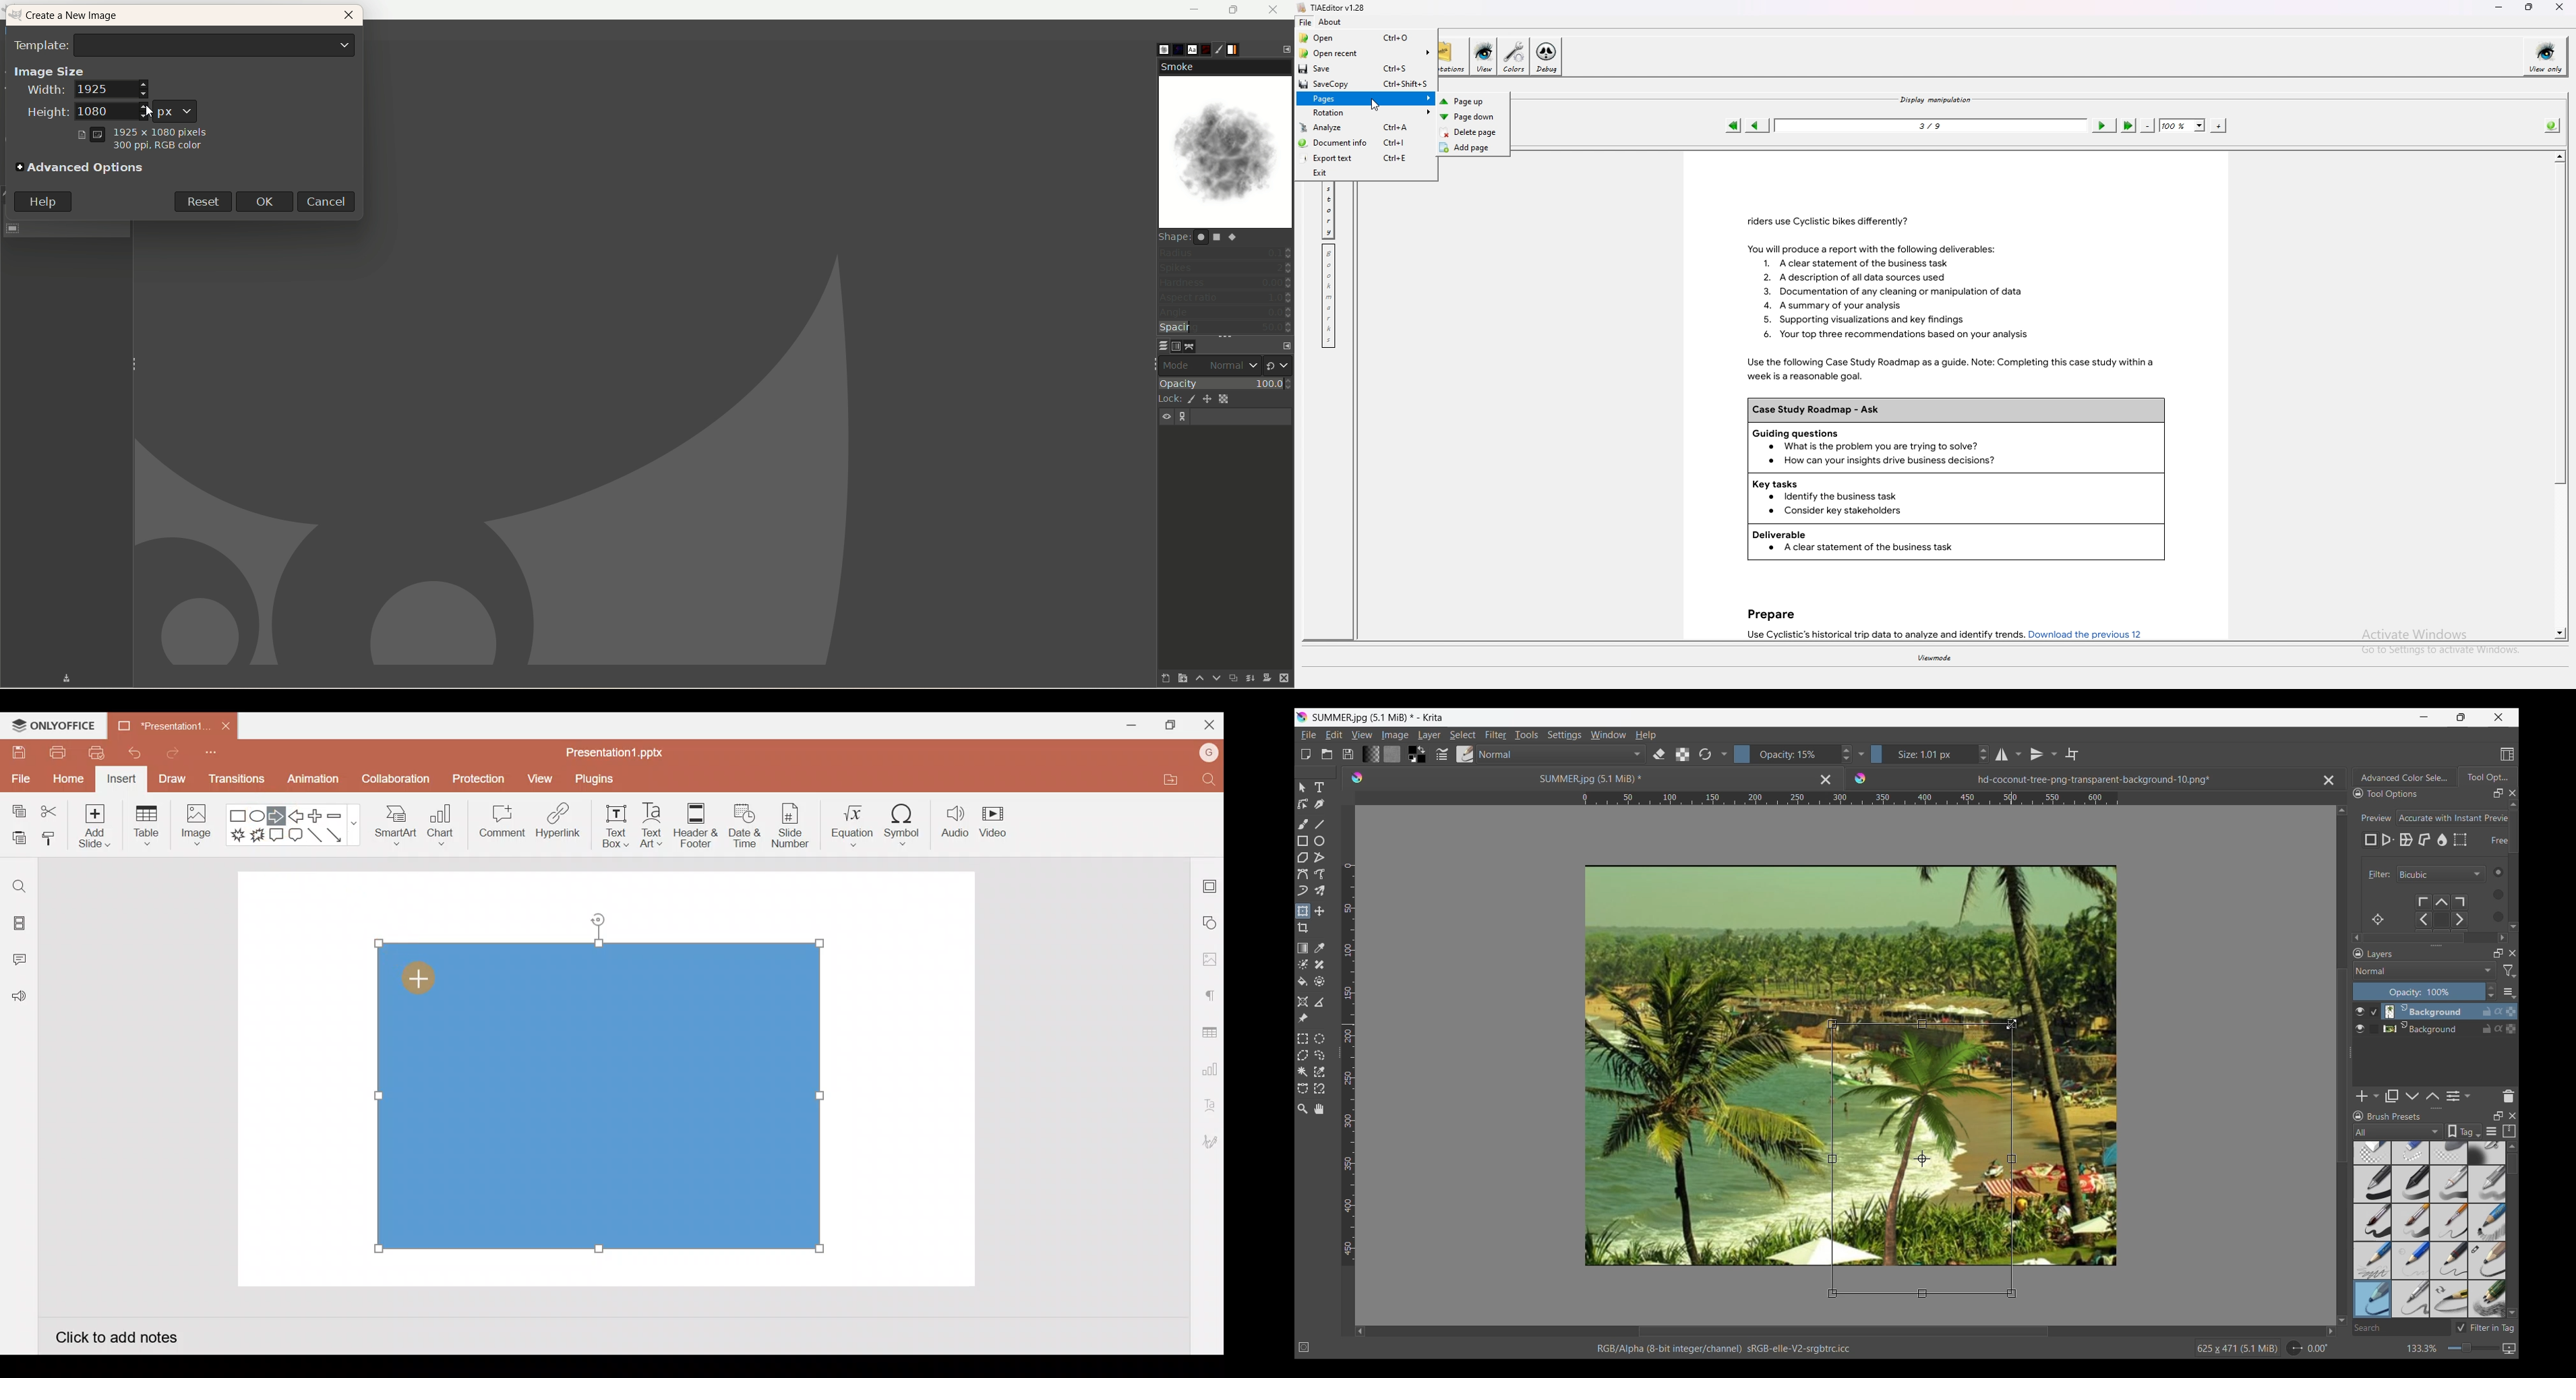 This screenshot has width=2576, height=1400. What do you see at coordinates (1319, 1055) in the screenshot?
I see `Freehand selection tool` at bounding box center [1319, 1055].